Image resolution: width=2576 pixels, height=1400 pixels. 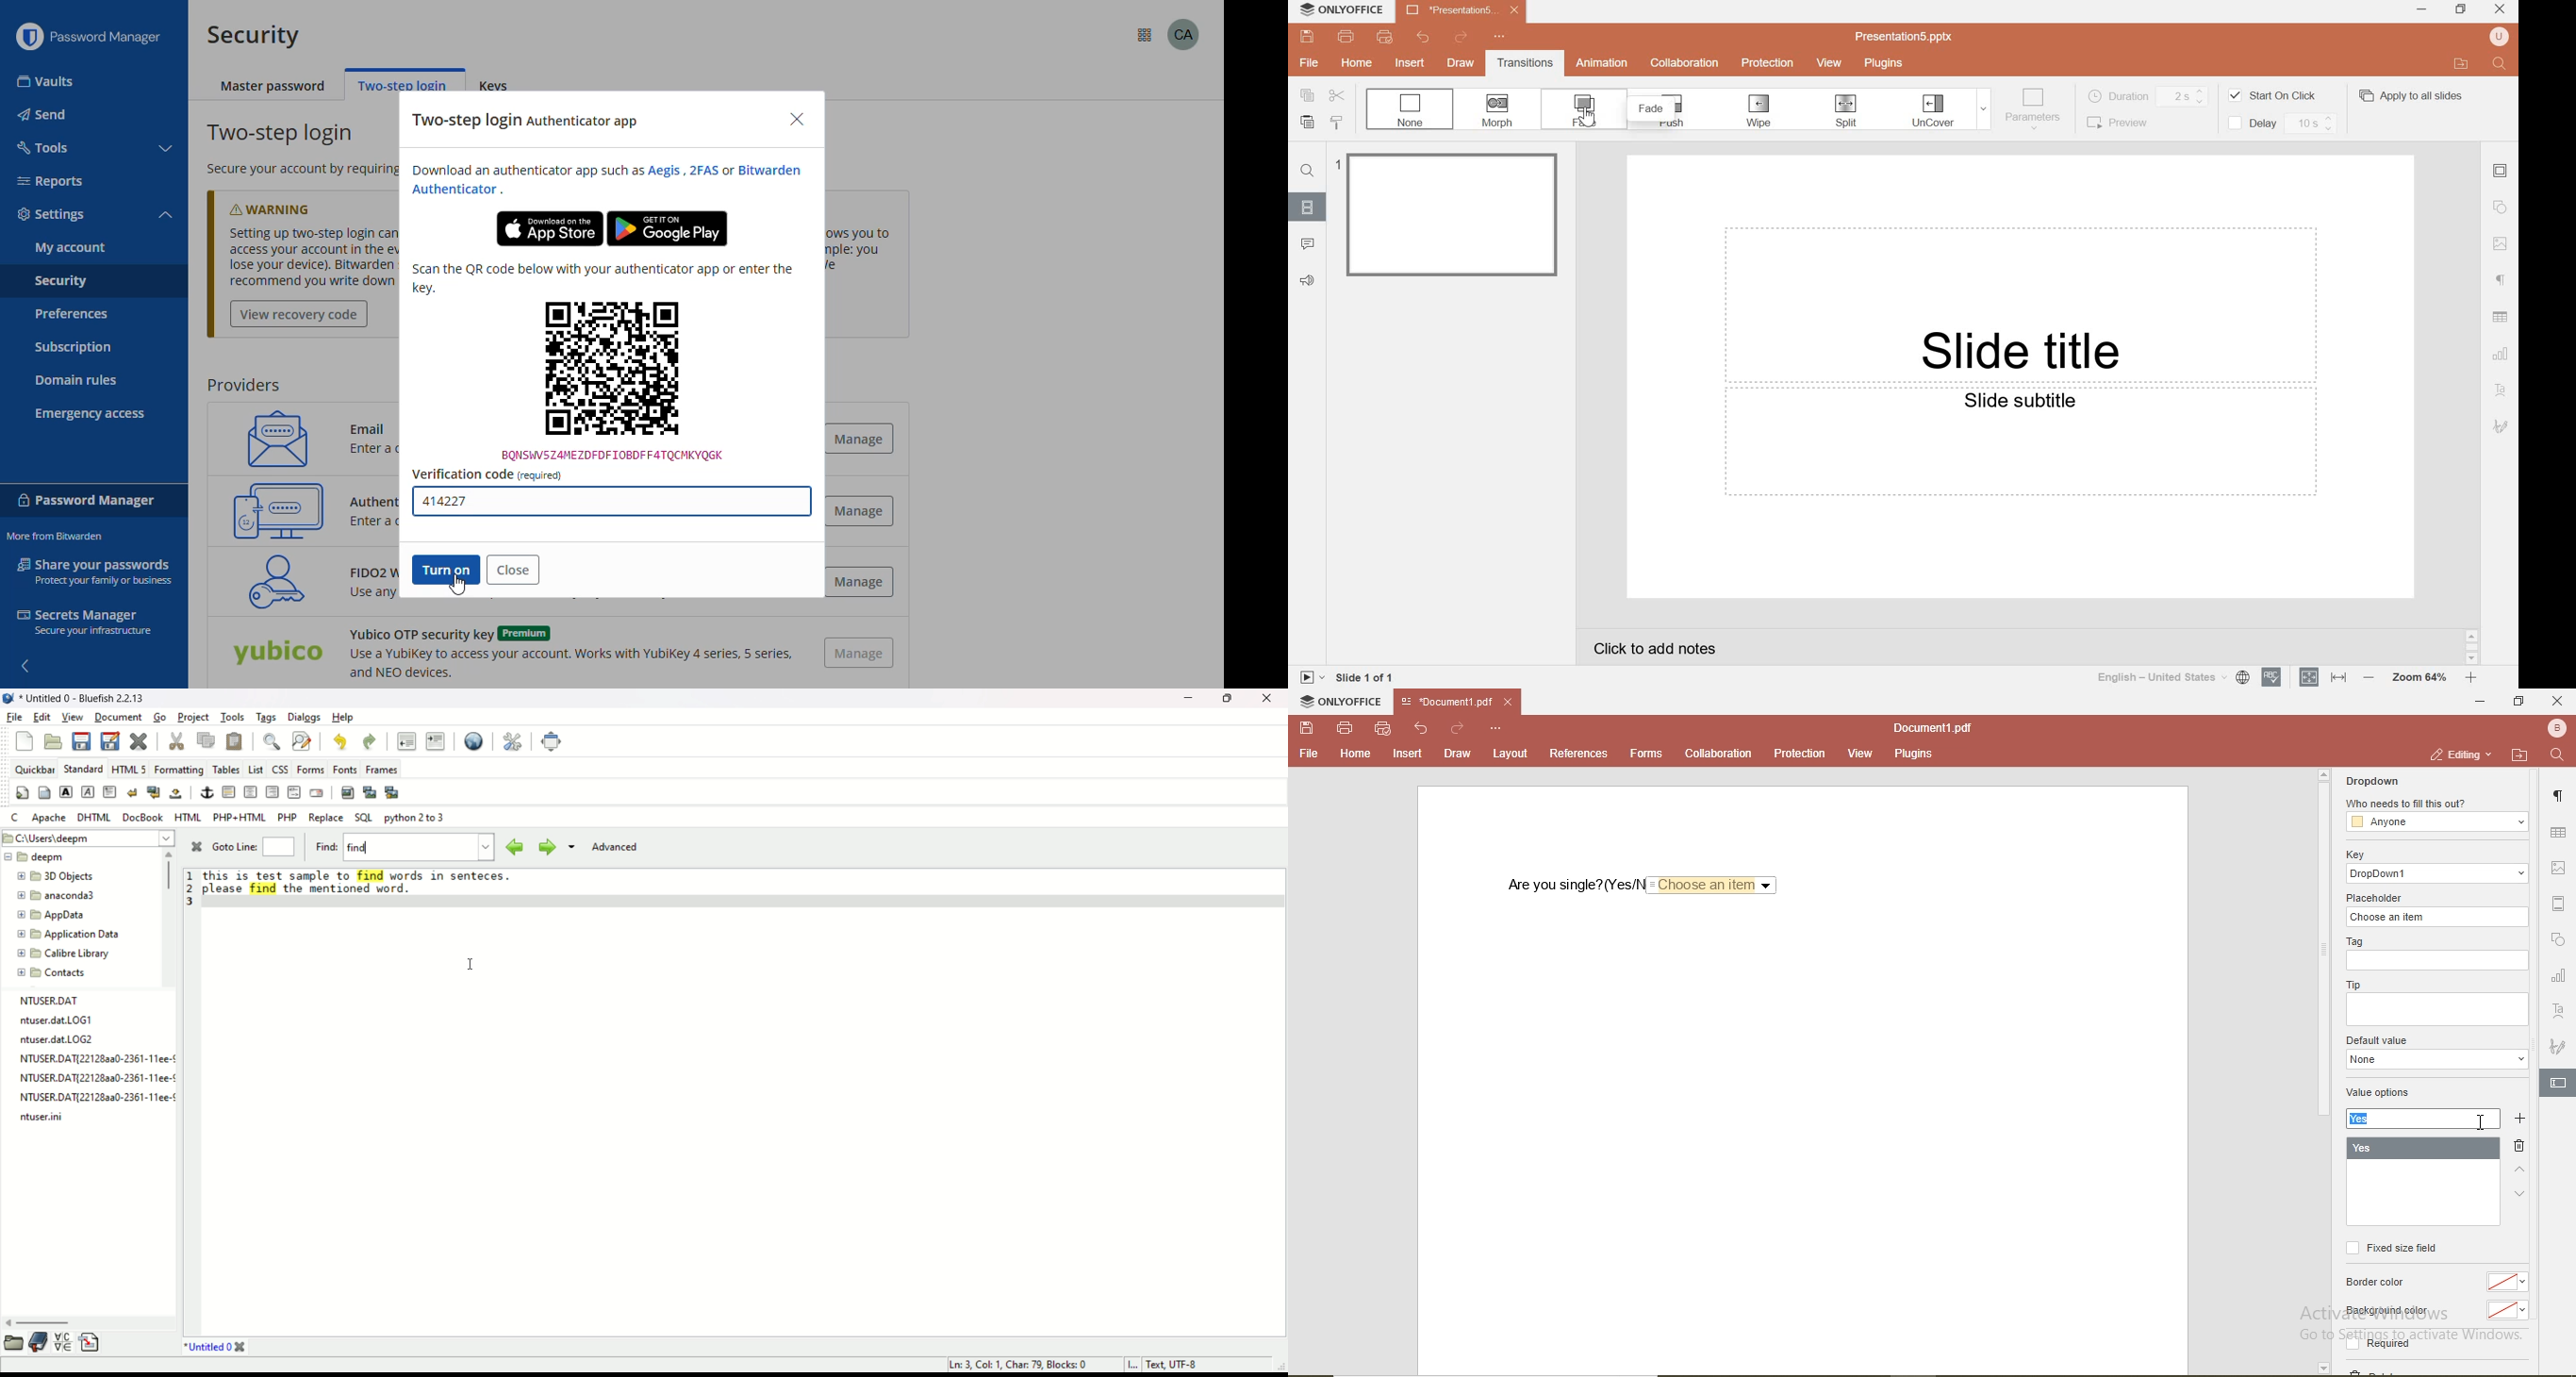 I want to click on profile, so click(x=1184, y=34).